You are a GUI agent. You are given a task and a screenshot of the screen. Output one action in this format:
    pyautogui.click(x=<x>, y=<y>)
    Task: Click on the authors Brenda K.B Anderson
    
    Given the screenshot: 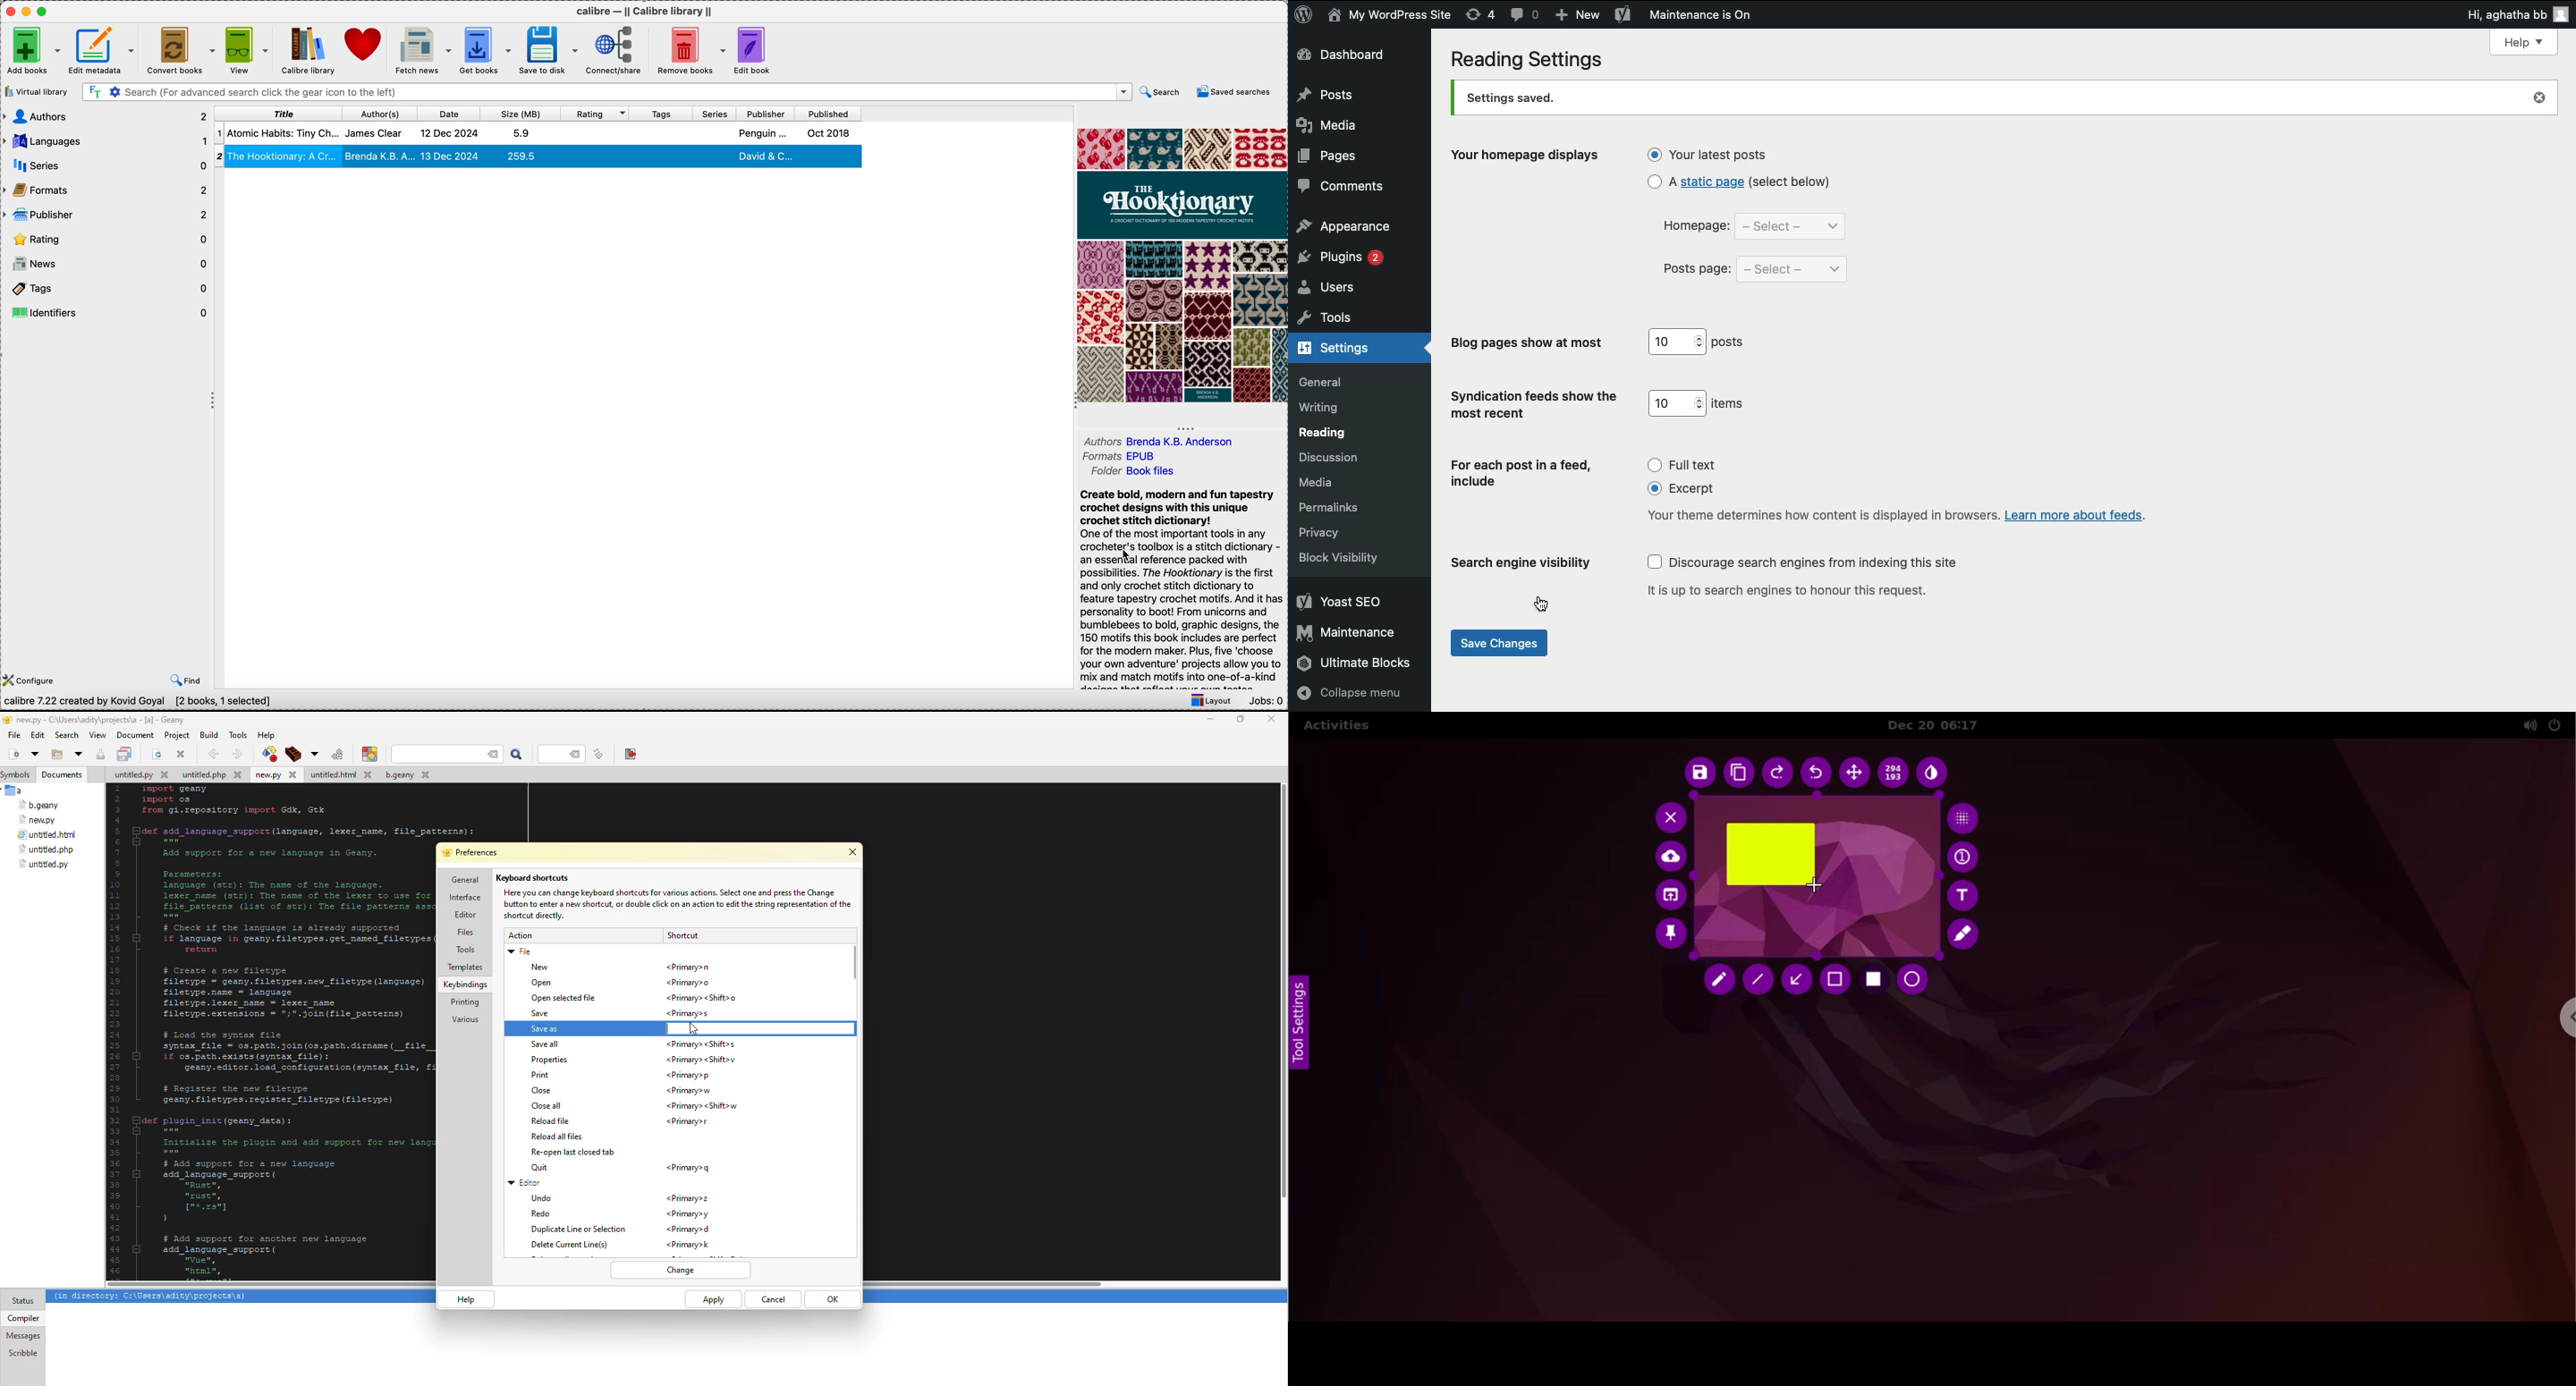 What is the action you would take?
    pyautogui.click(x=1156, y=441)
    